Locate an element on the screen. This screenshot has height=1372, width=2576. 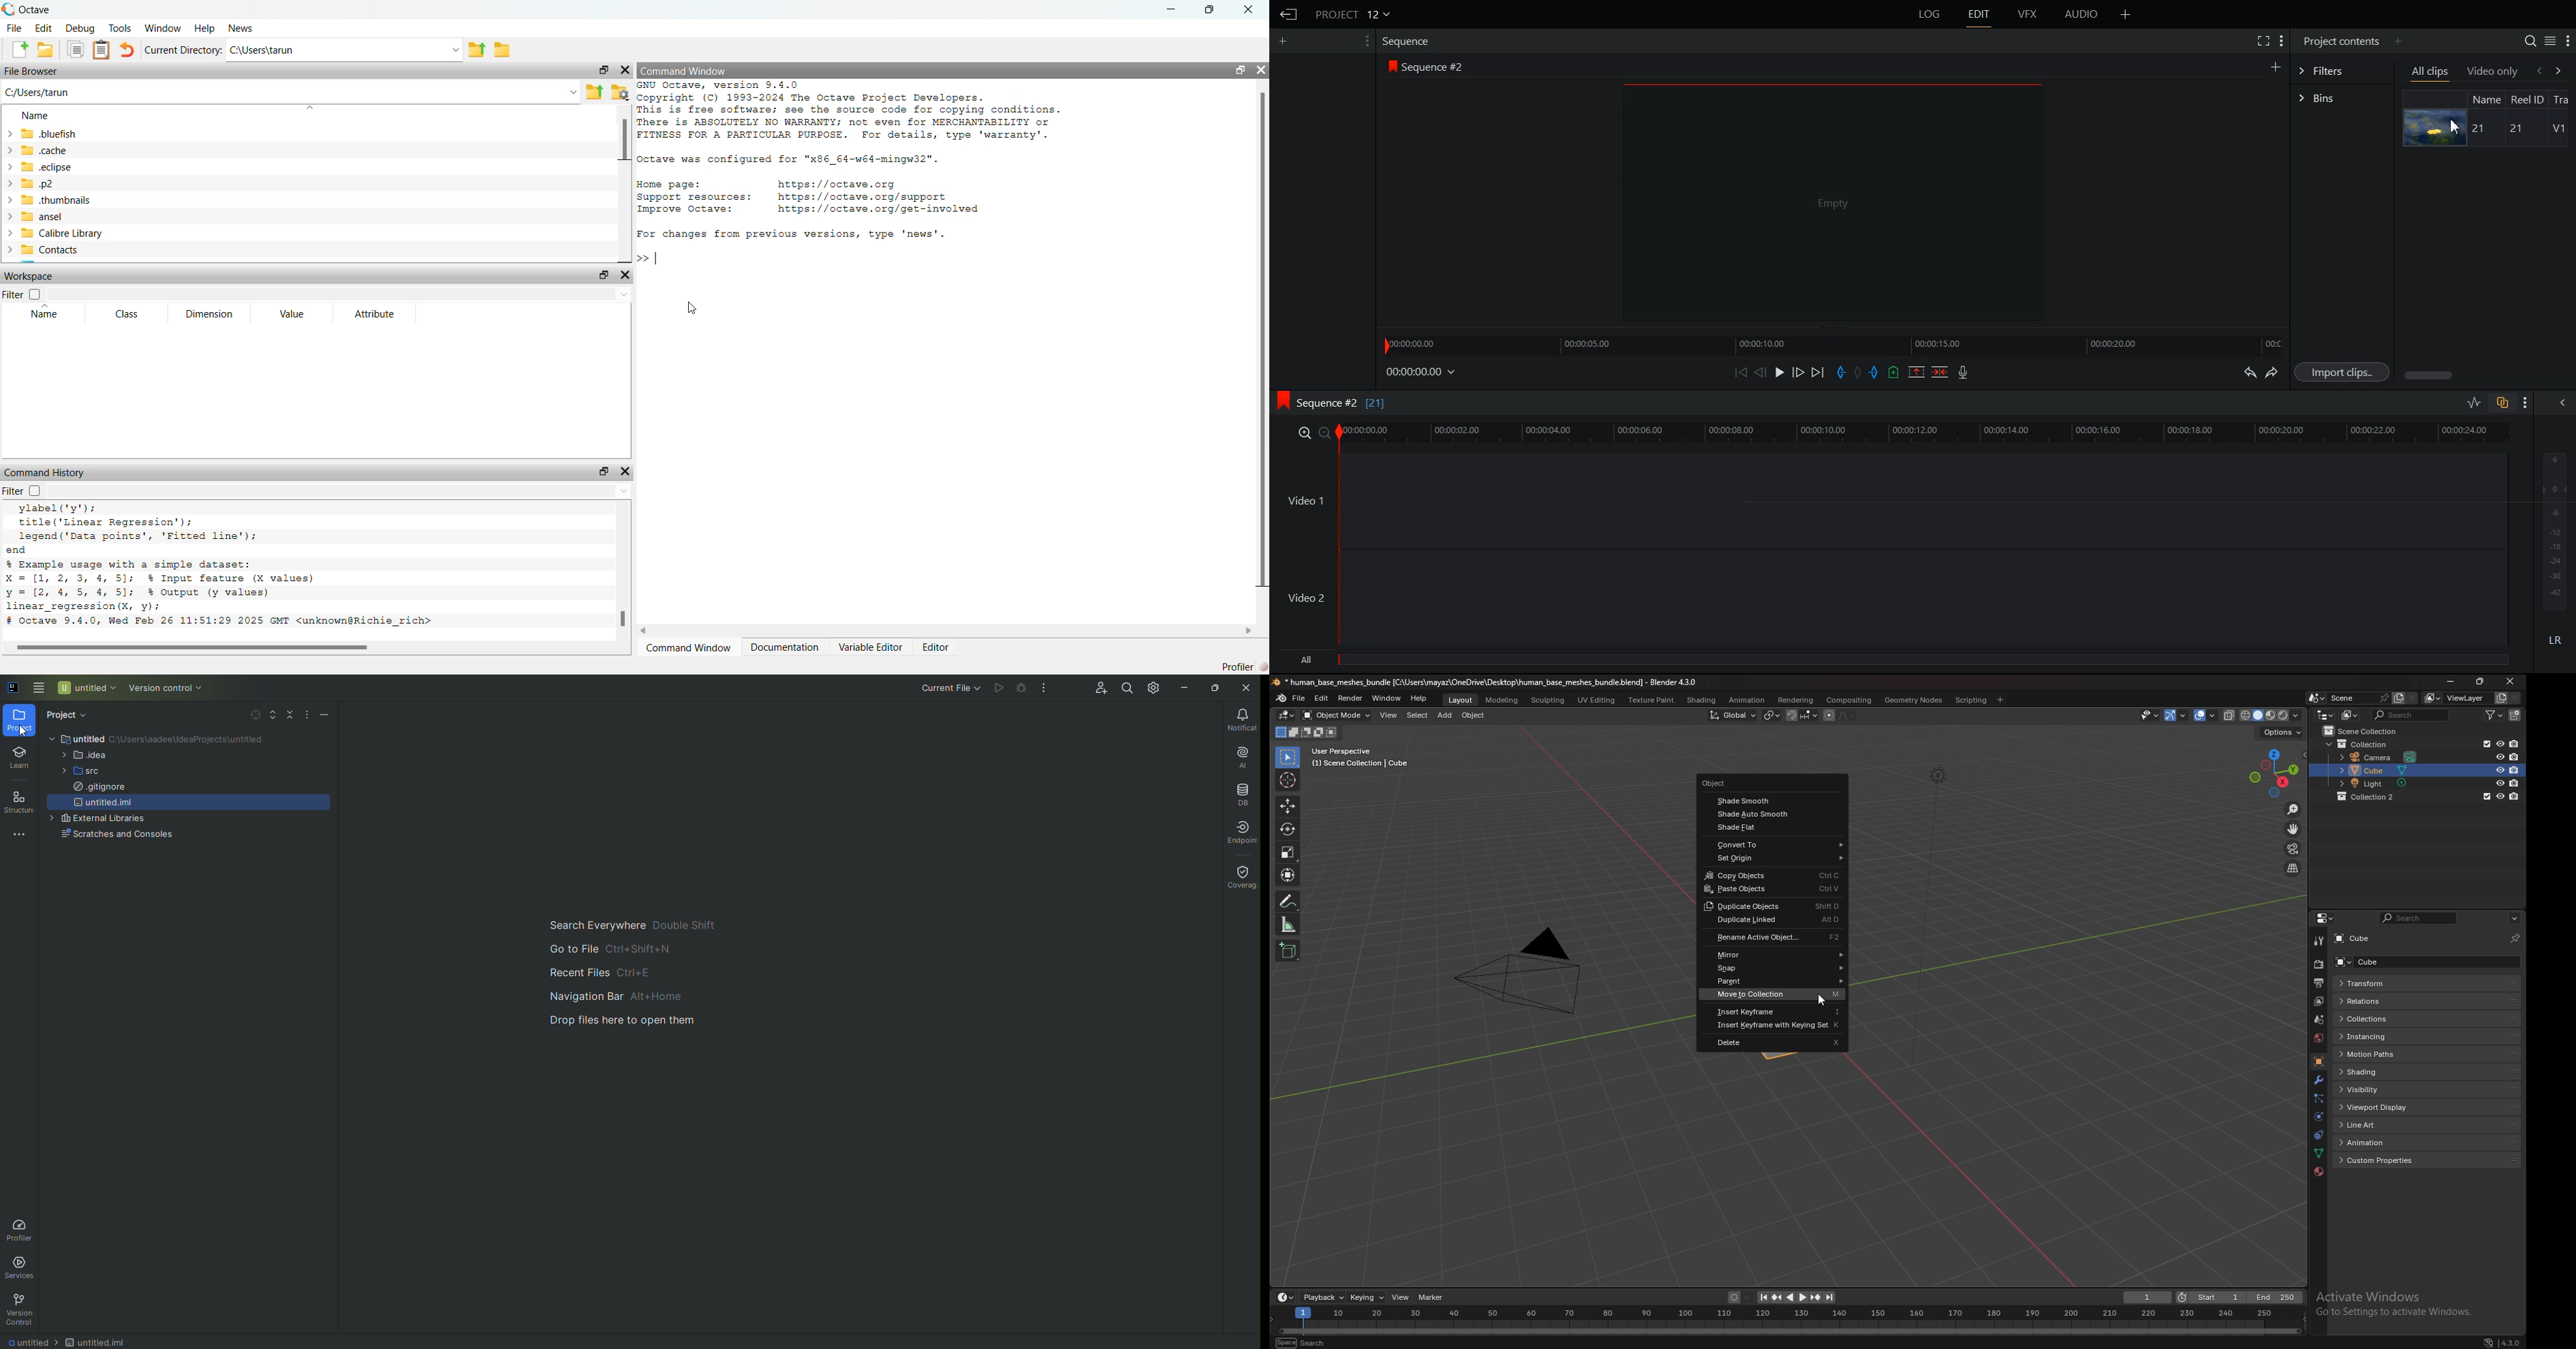
Toggle between list and tile view is located at coordinates (2549, 40).